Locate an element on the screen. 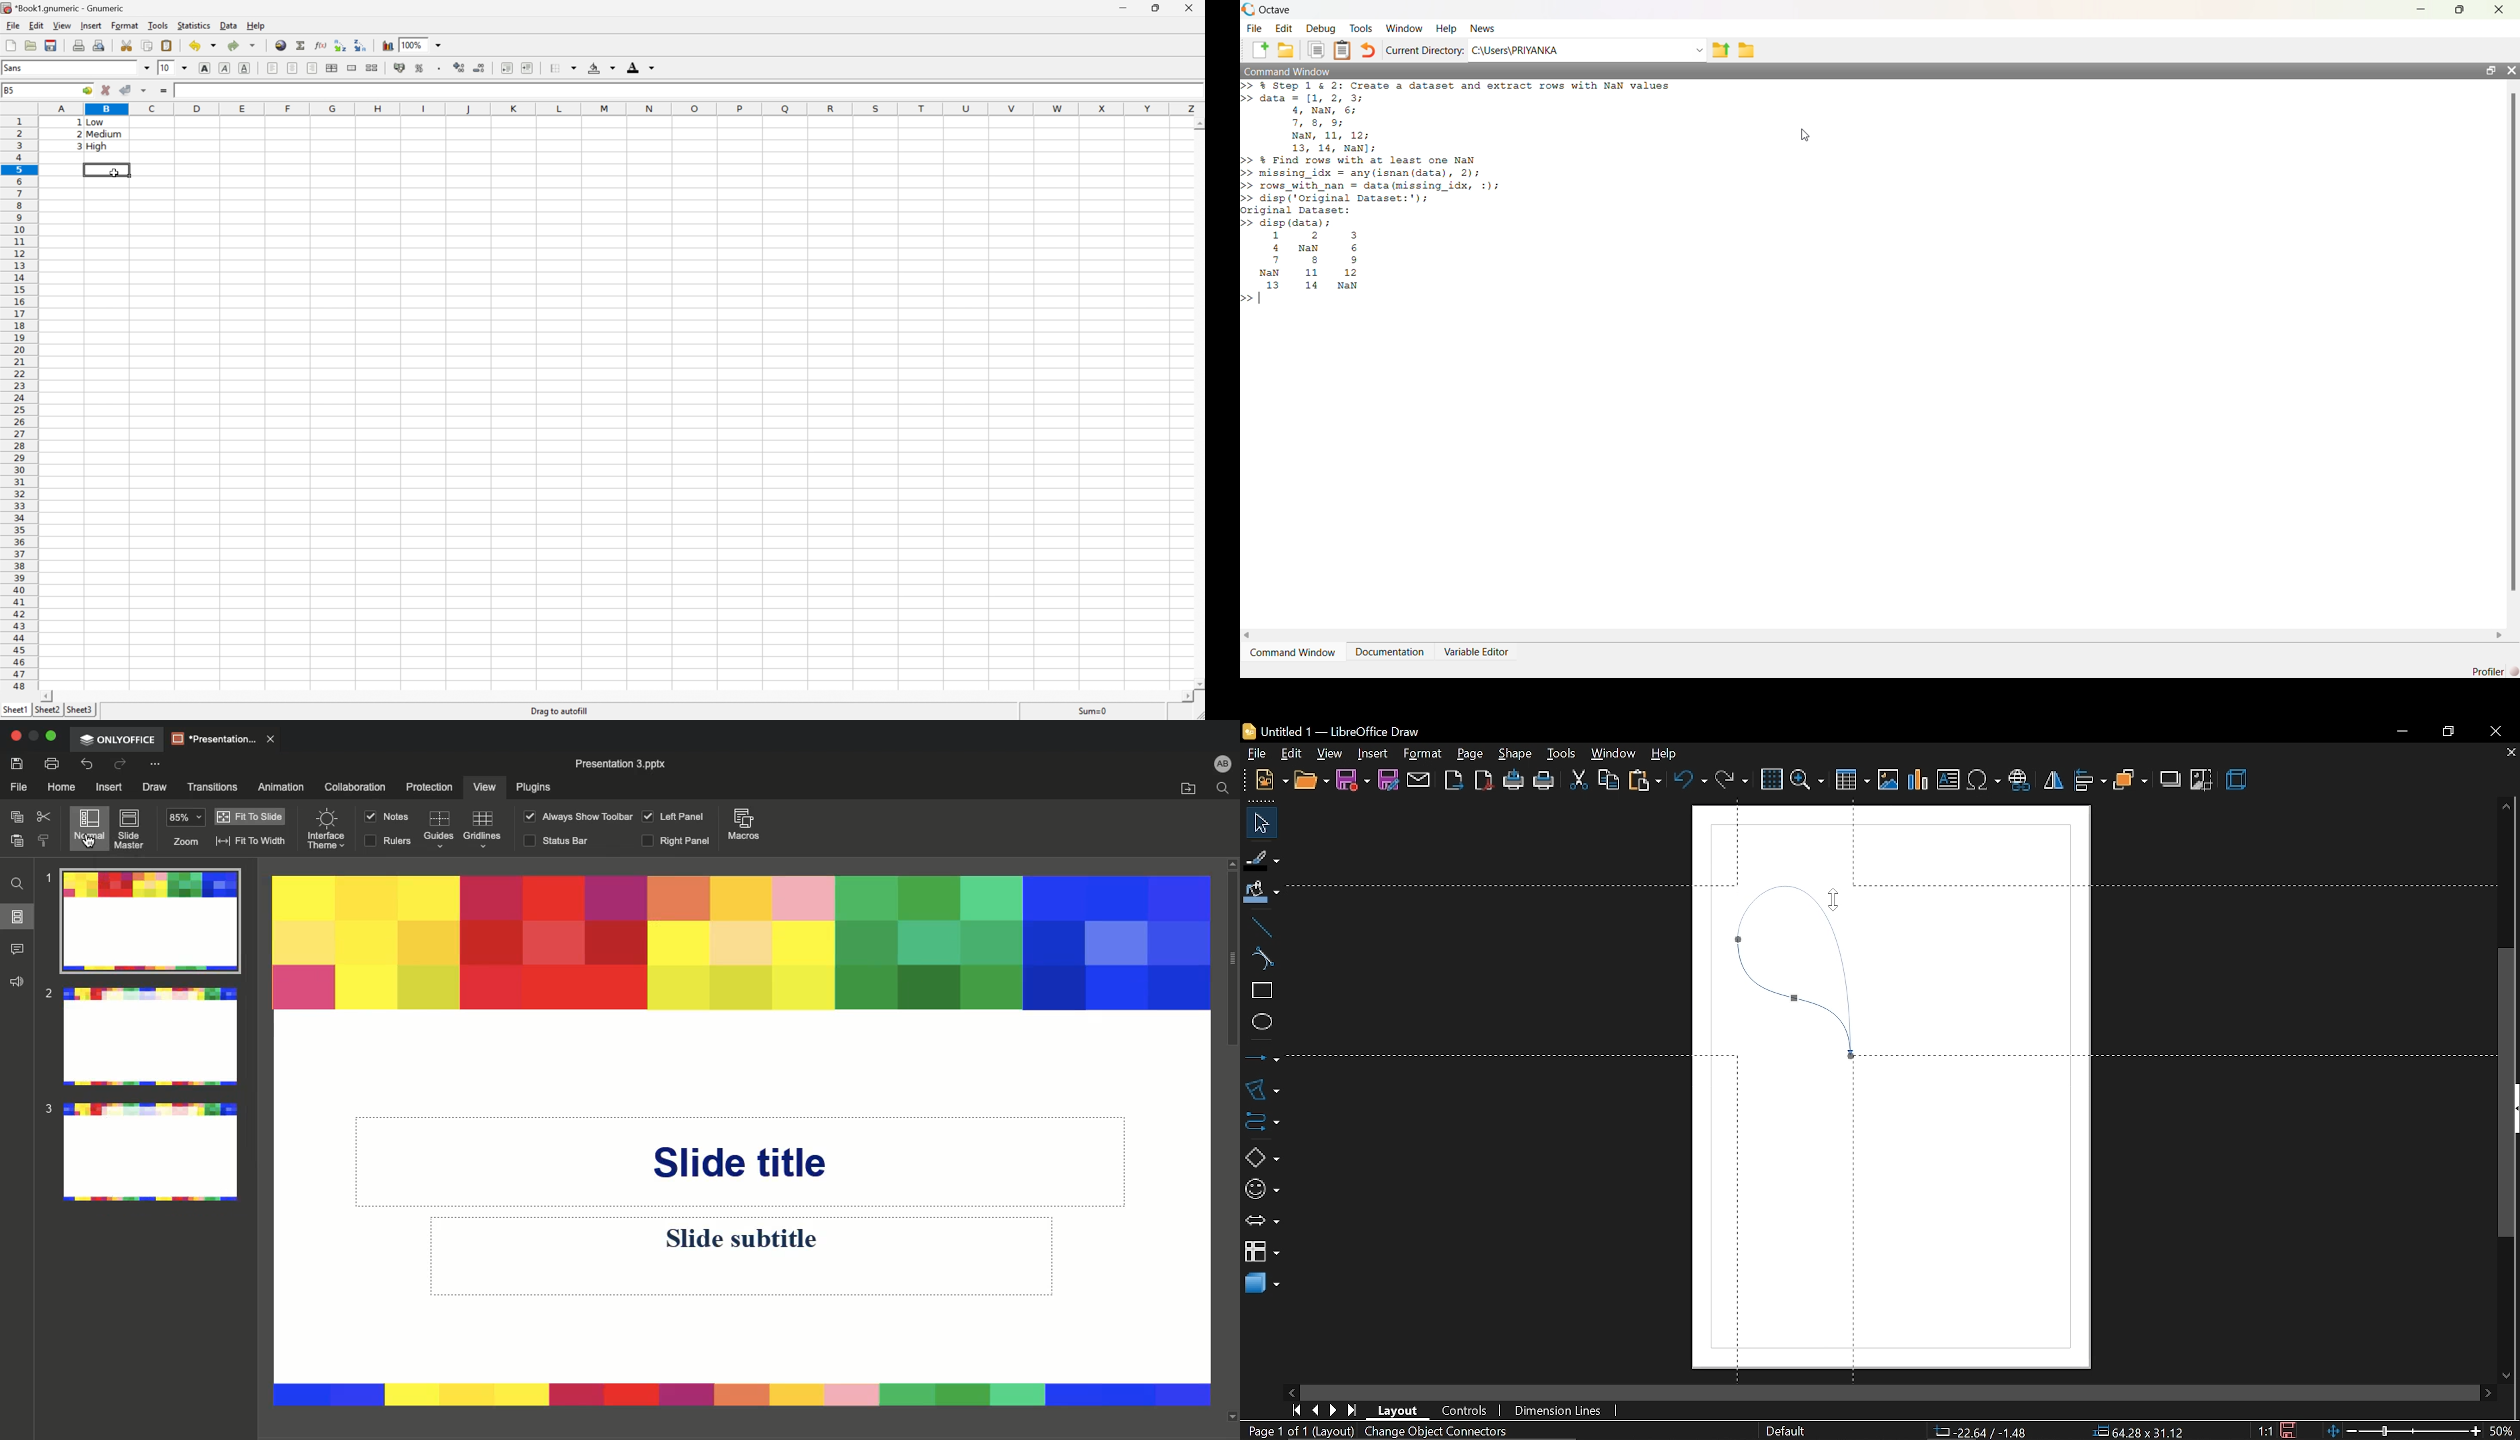  Untitled 1 - LibreOffice Draw is located at coordinates (1333, 731).